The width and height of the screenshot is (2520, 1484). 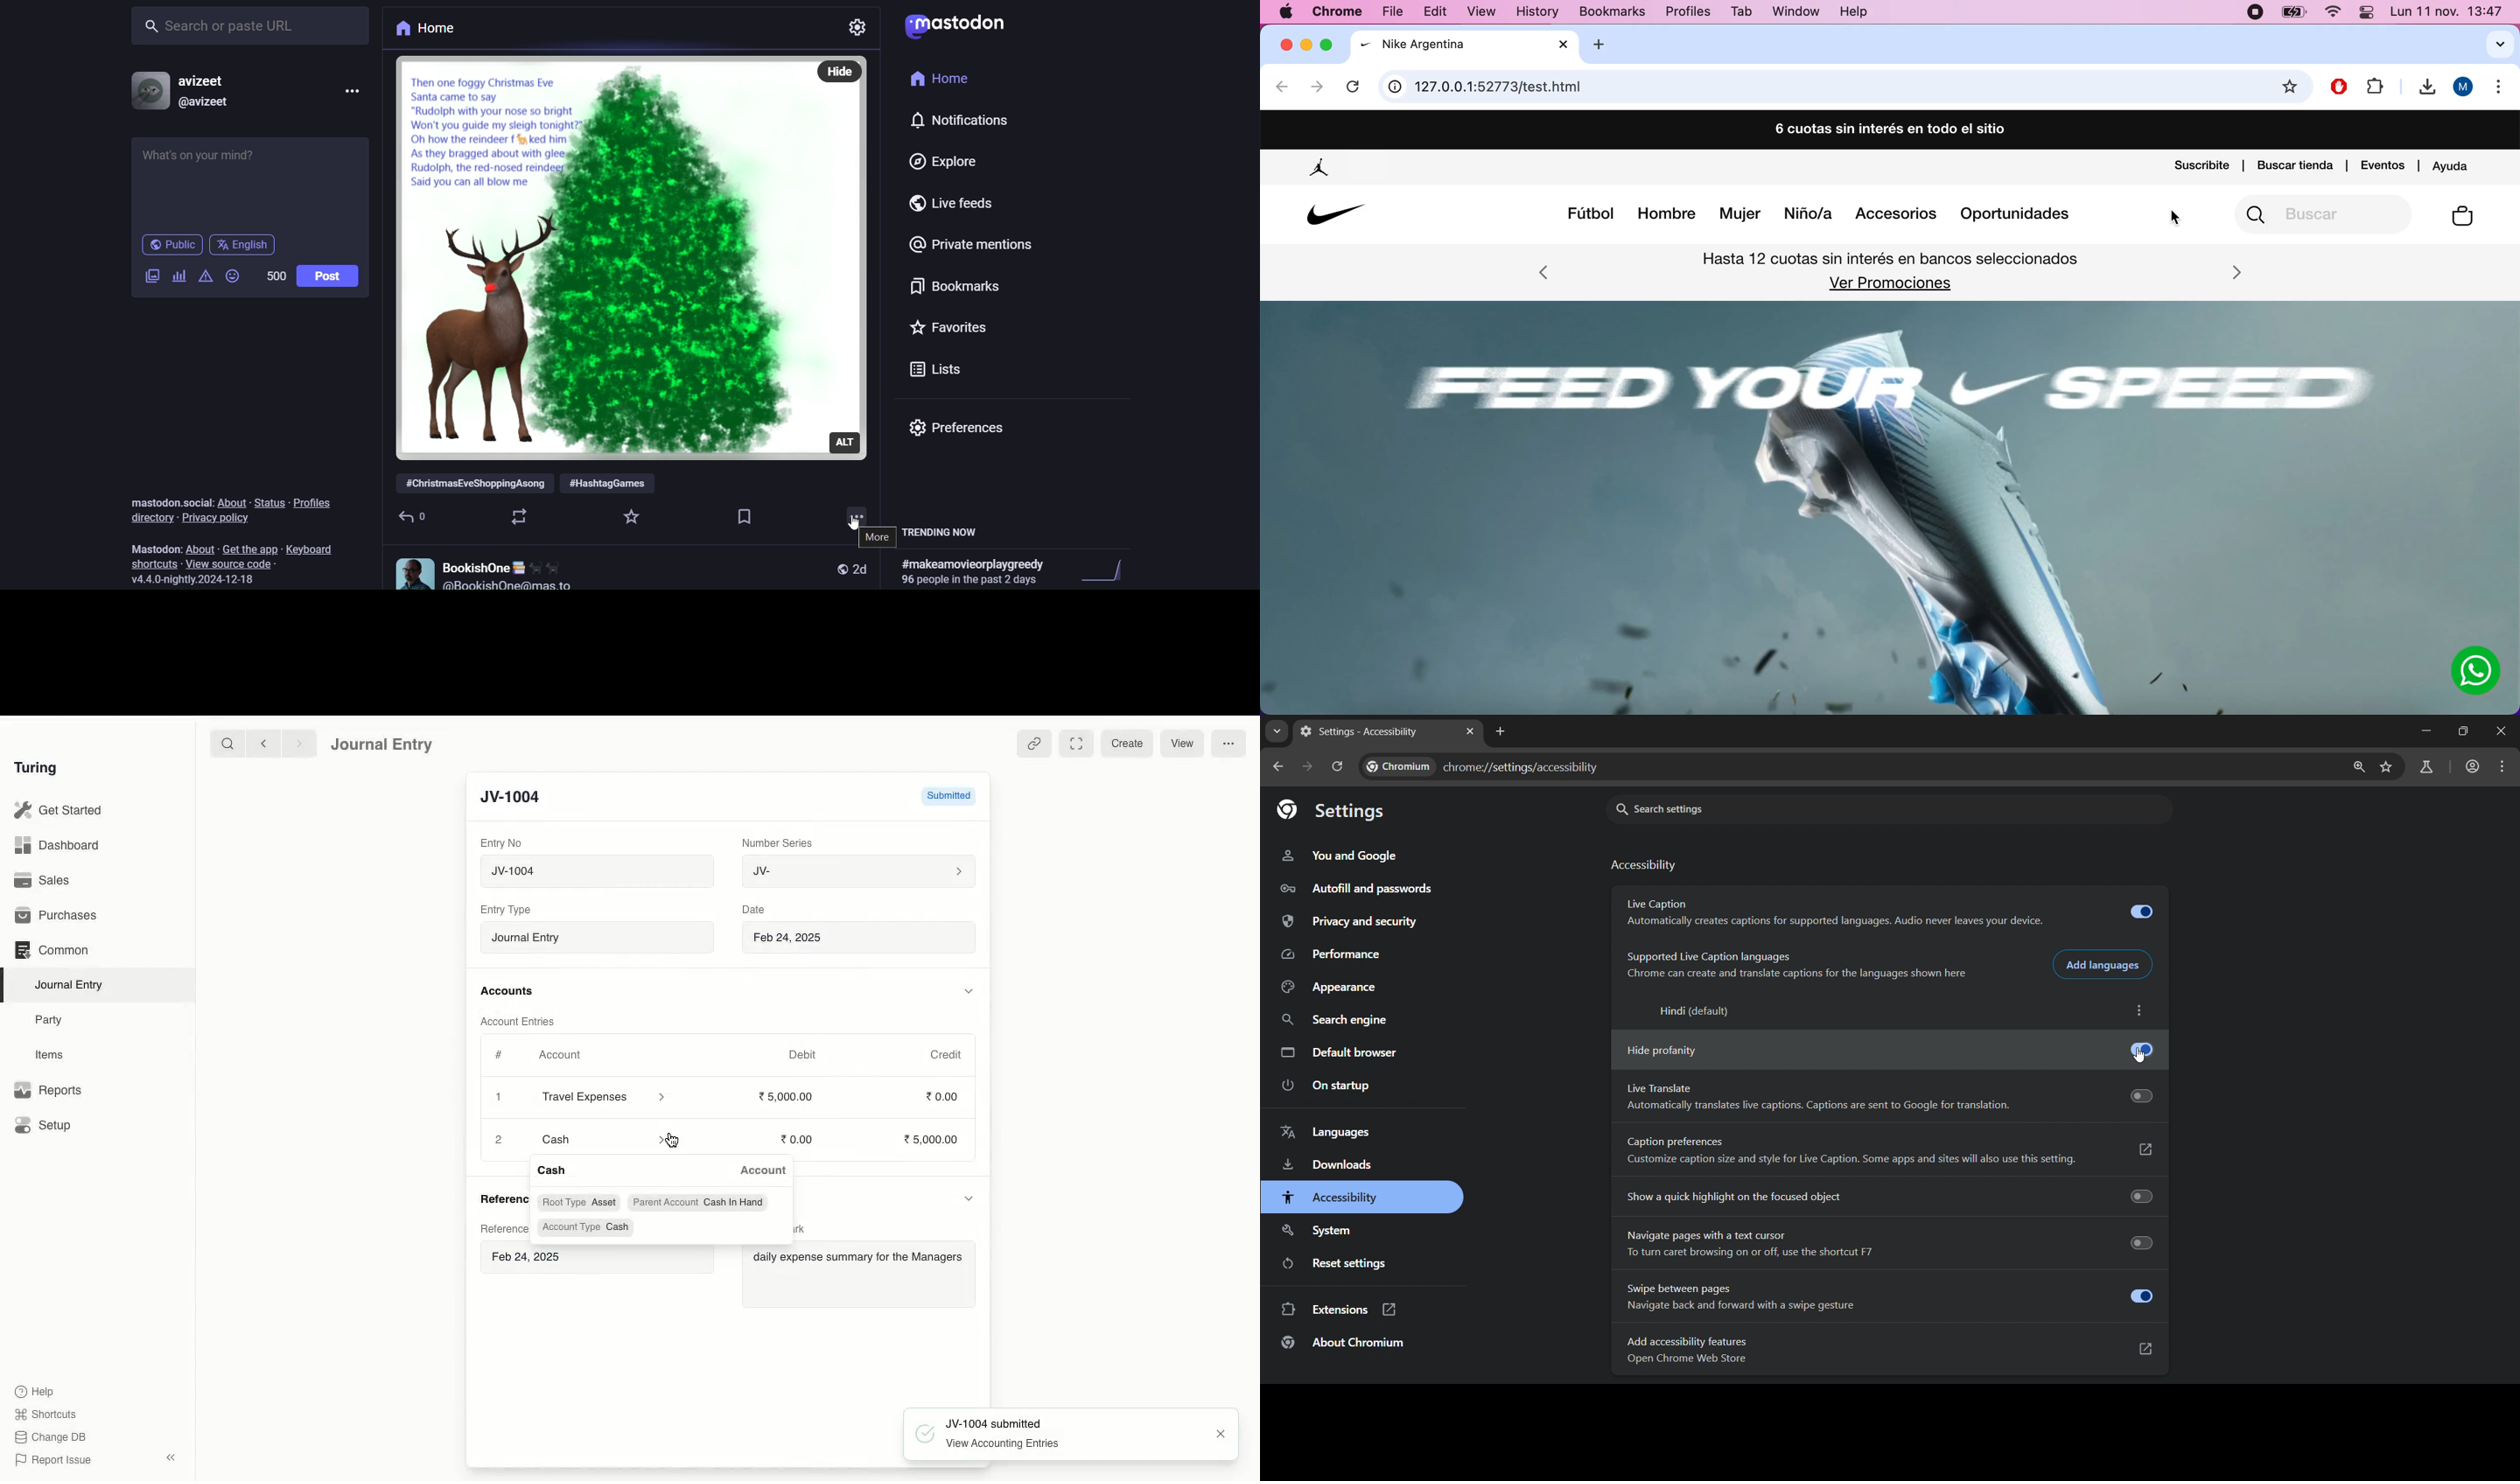 What do you see at coordinates (70, 986) in the screenshot?
I see `Journal Entry` at bounding box center [70, 986].